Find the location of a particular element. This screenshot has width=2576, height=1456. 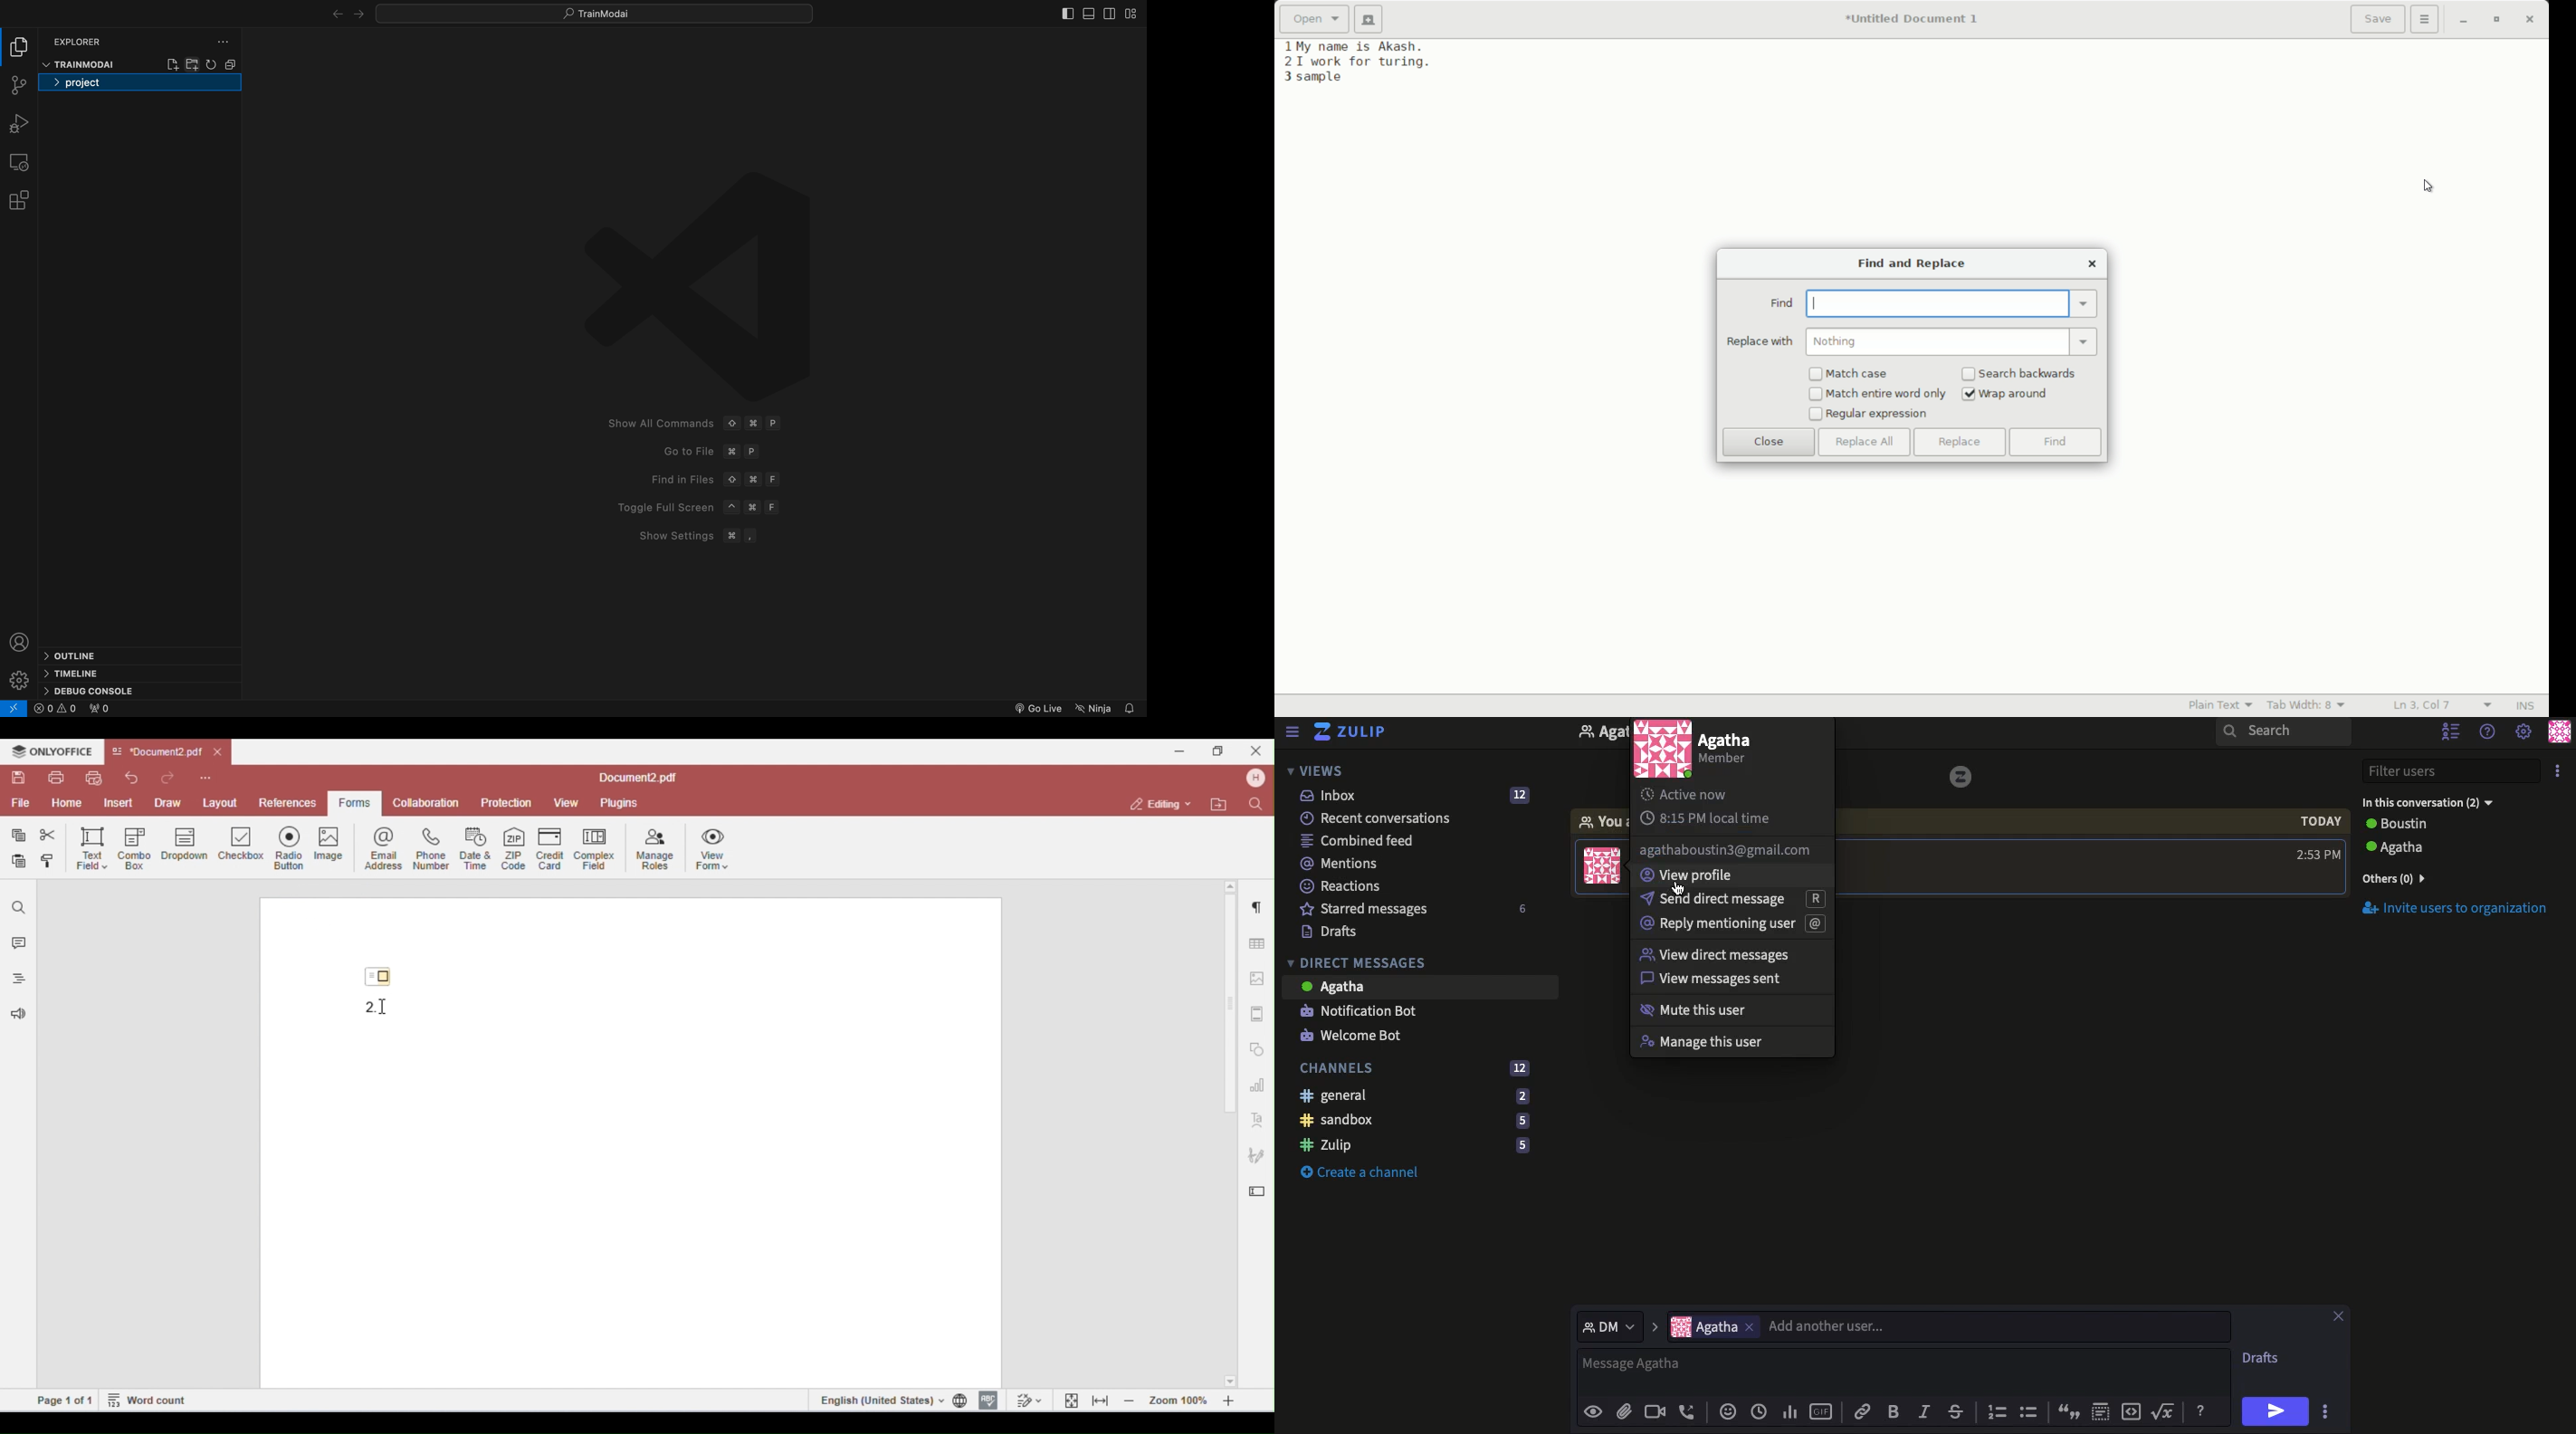

Drafts is located at coordinates (2262, 1357).